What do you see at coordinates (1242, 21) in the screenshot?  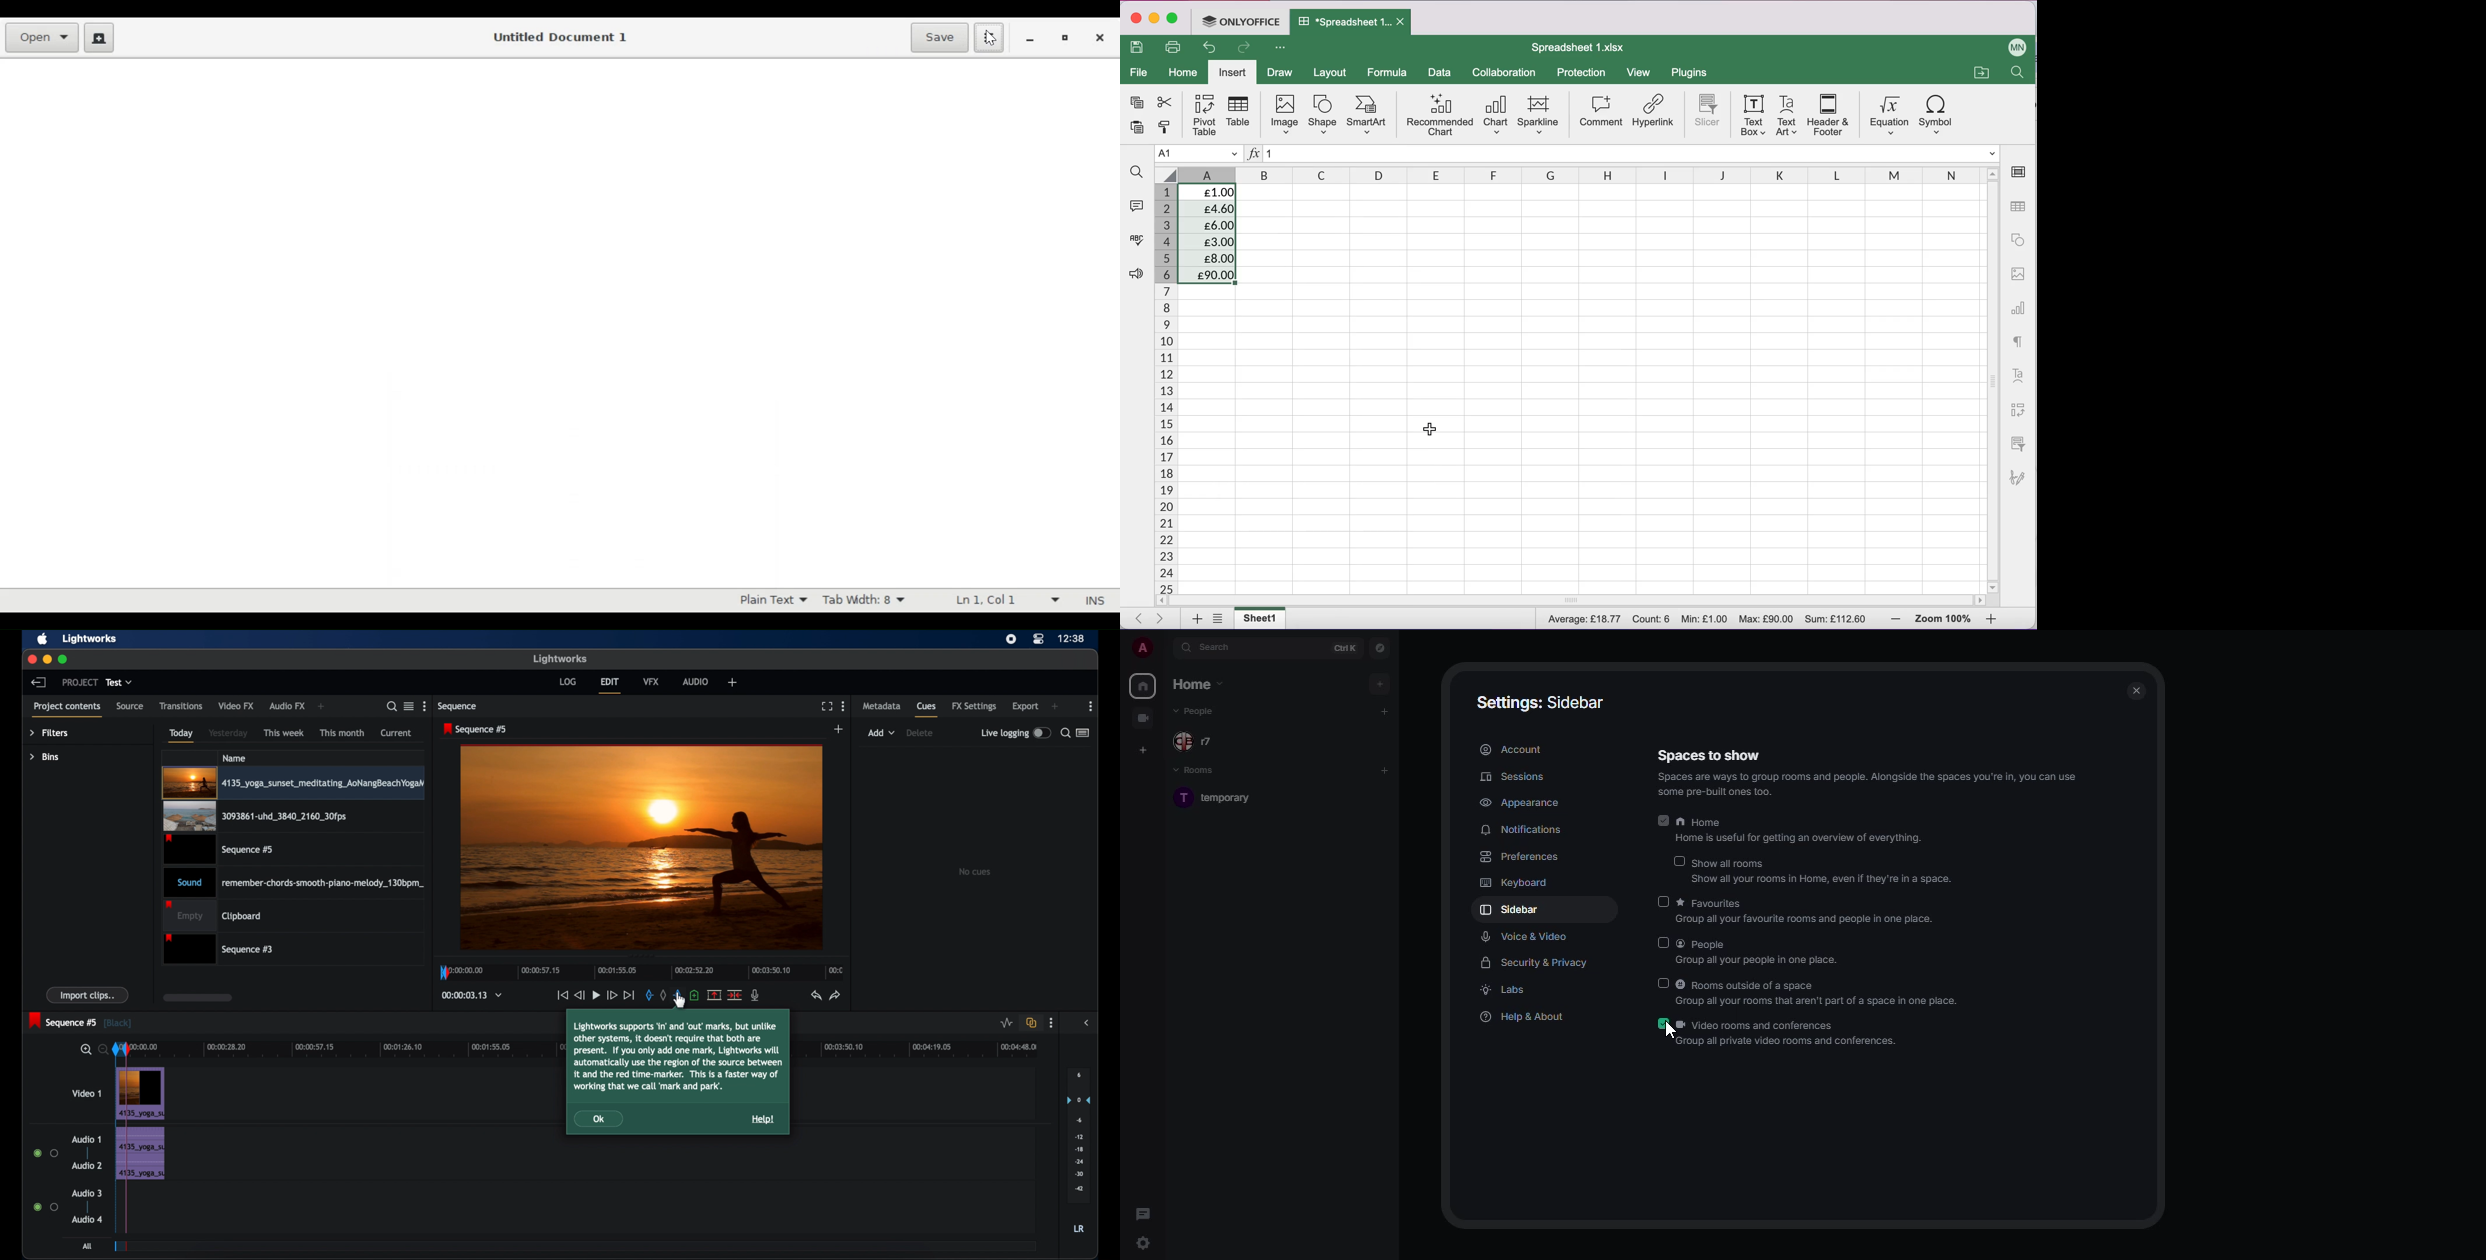 I see `ONLYOFFICE` at bounding box center [1242, 21].